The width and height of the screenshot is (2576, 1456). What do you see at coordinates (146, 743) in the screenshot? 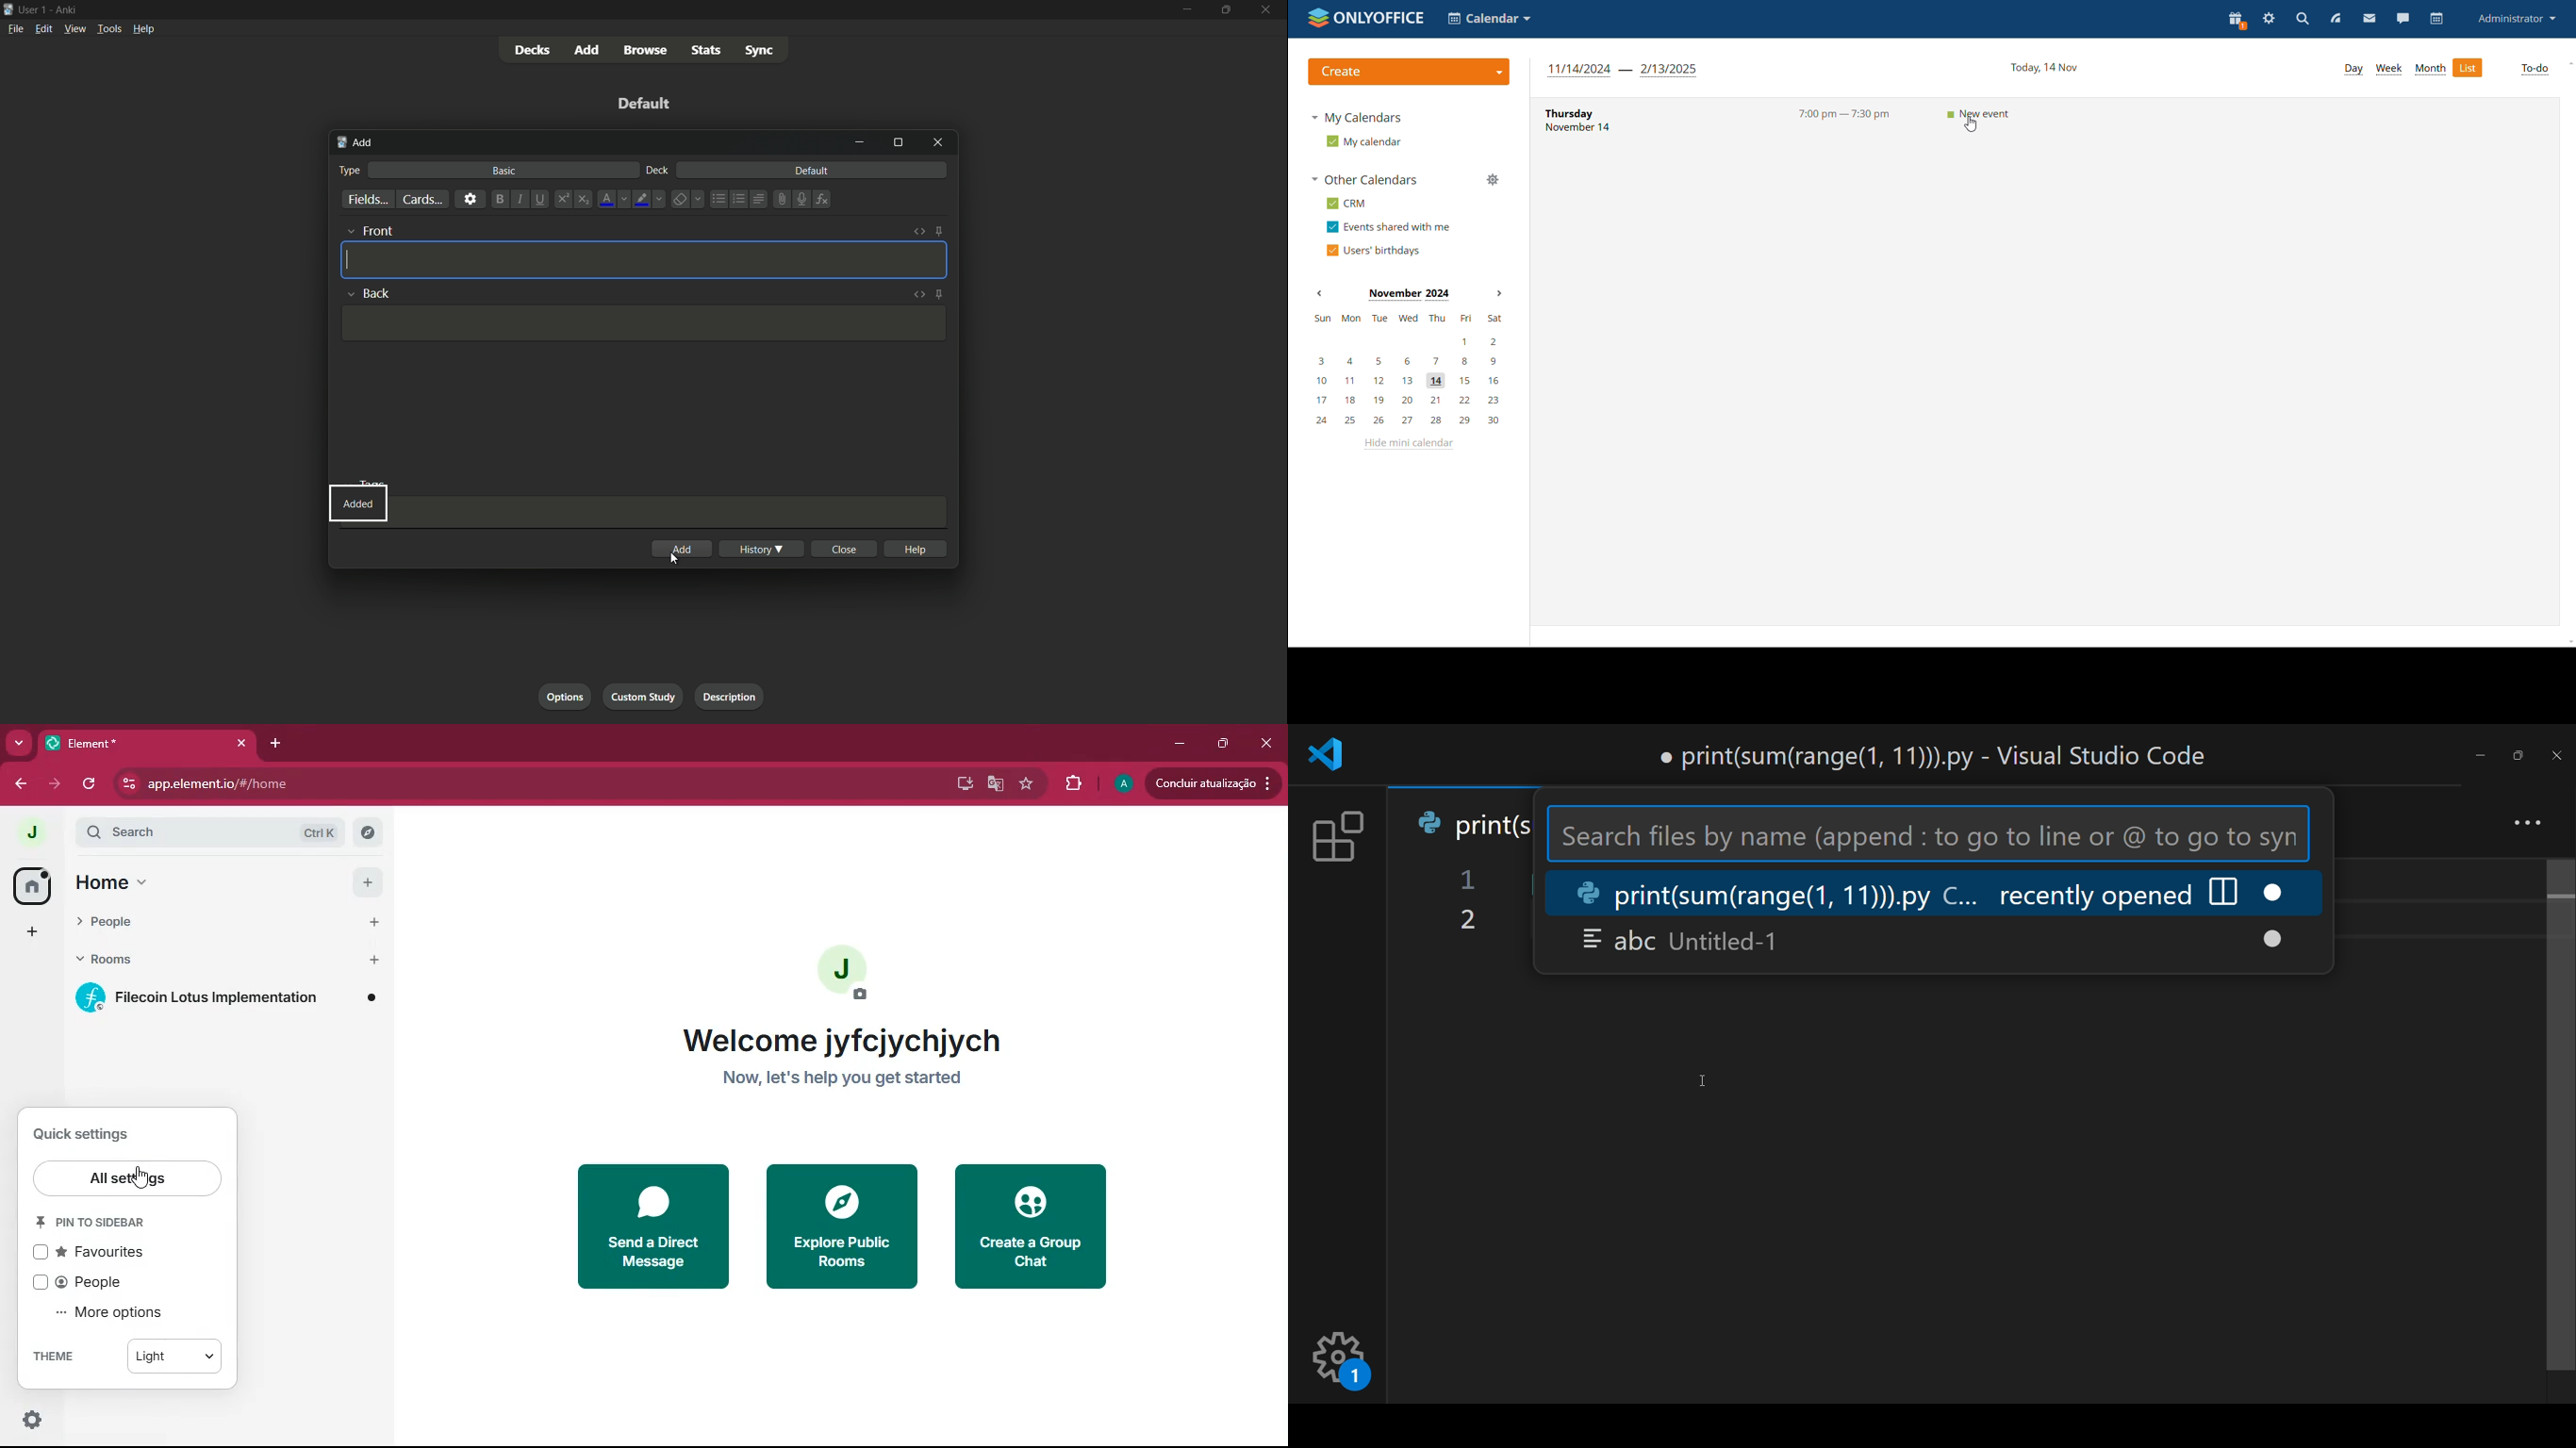
I see `element` at bounding box center [146, 743].